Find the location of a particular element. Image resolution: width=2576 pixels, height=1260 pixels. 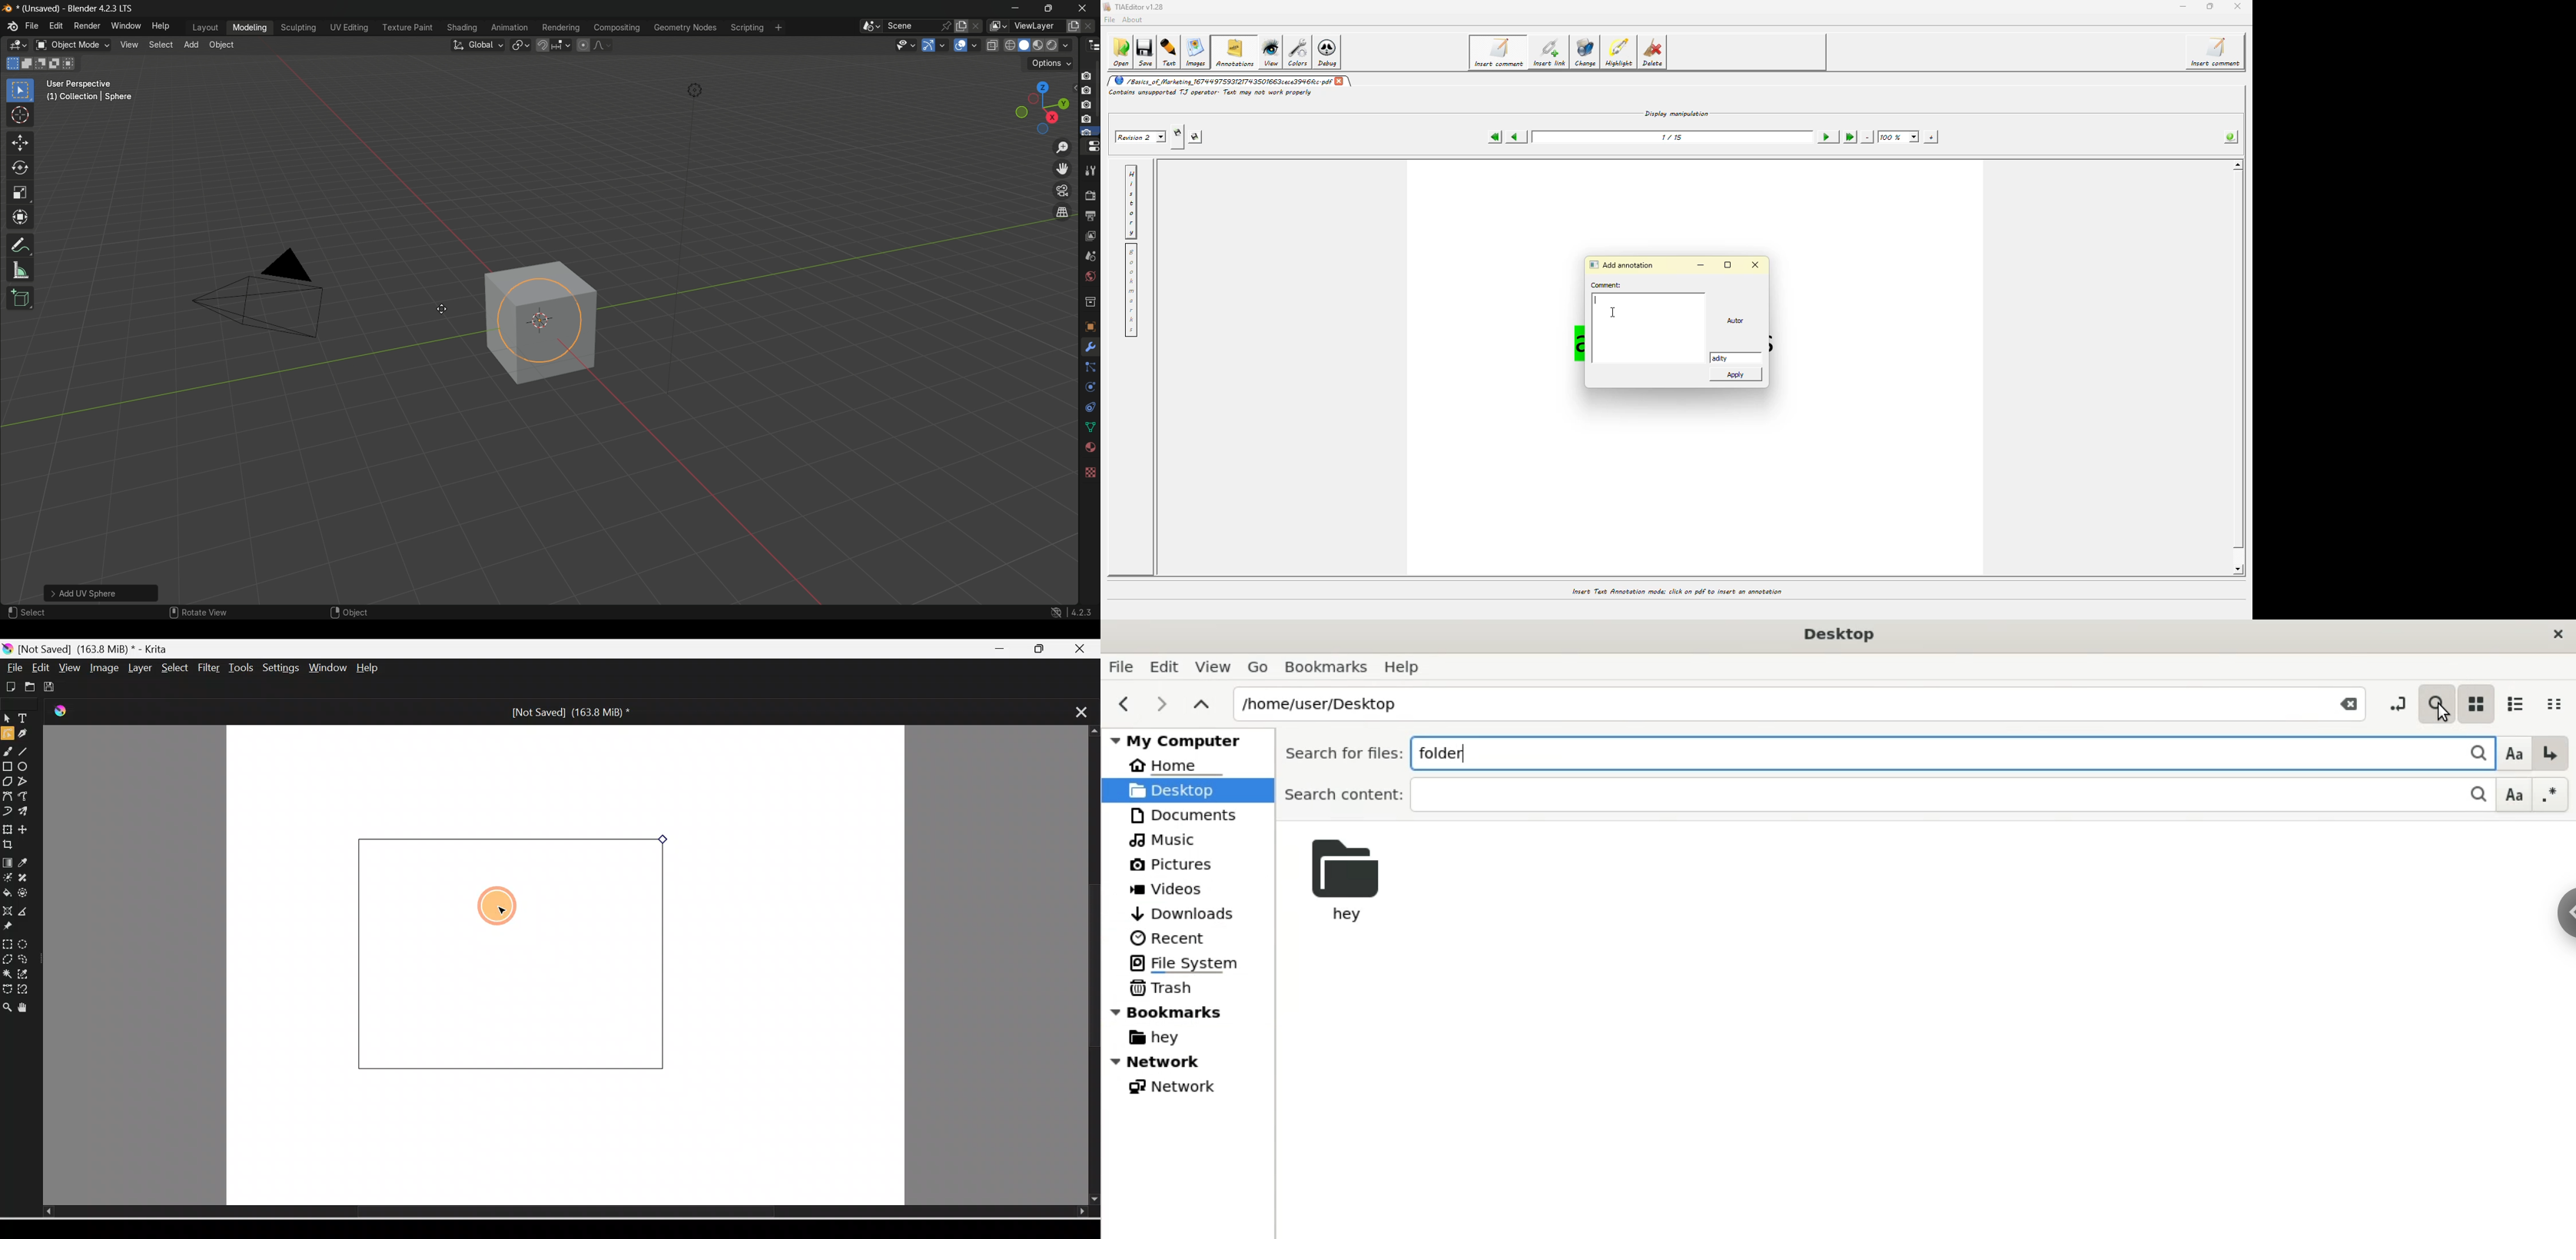

Colorize mask tool is located at coordinates (7, 878).